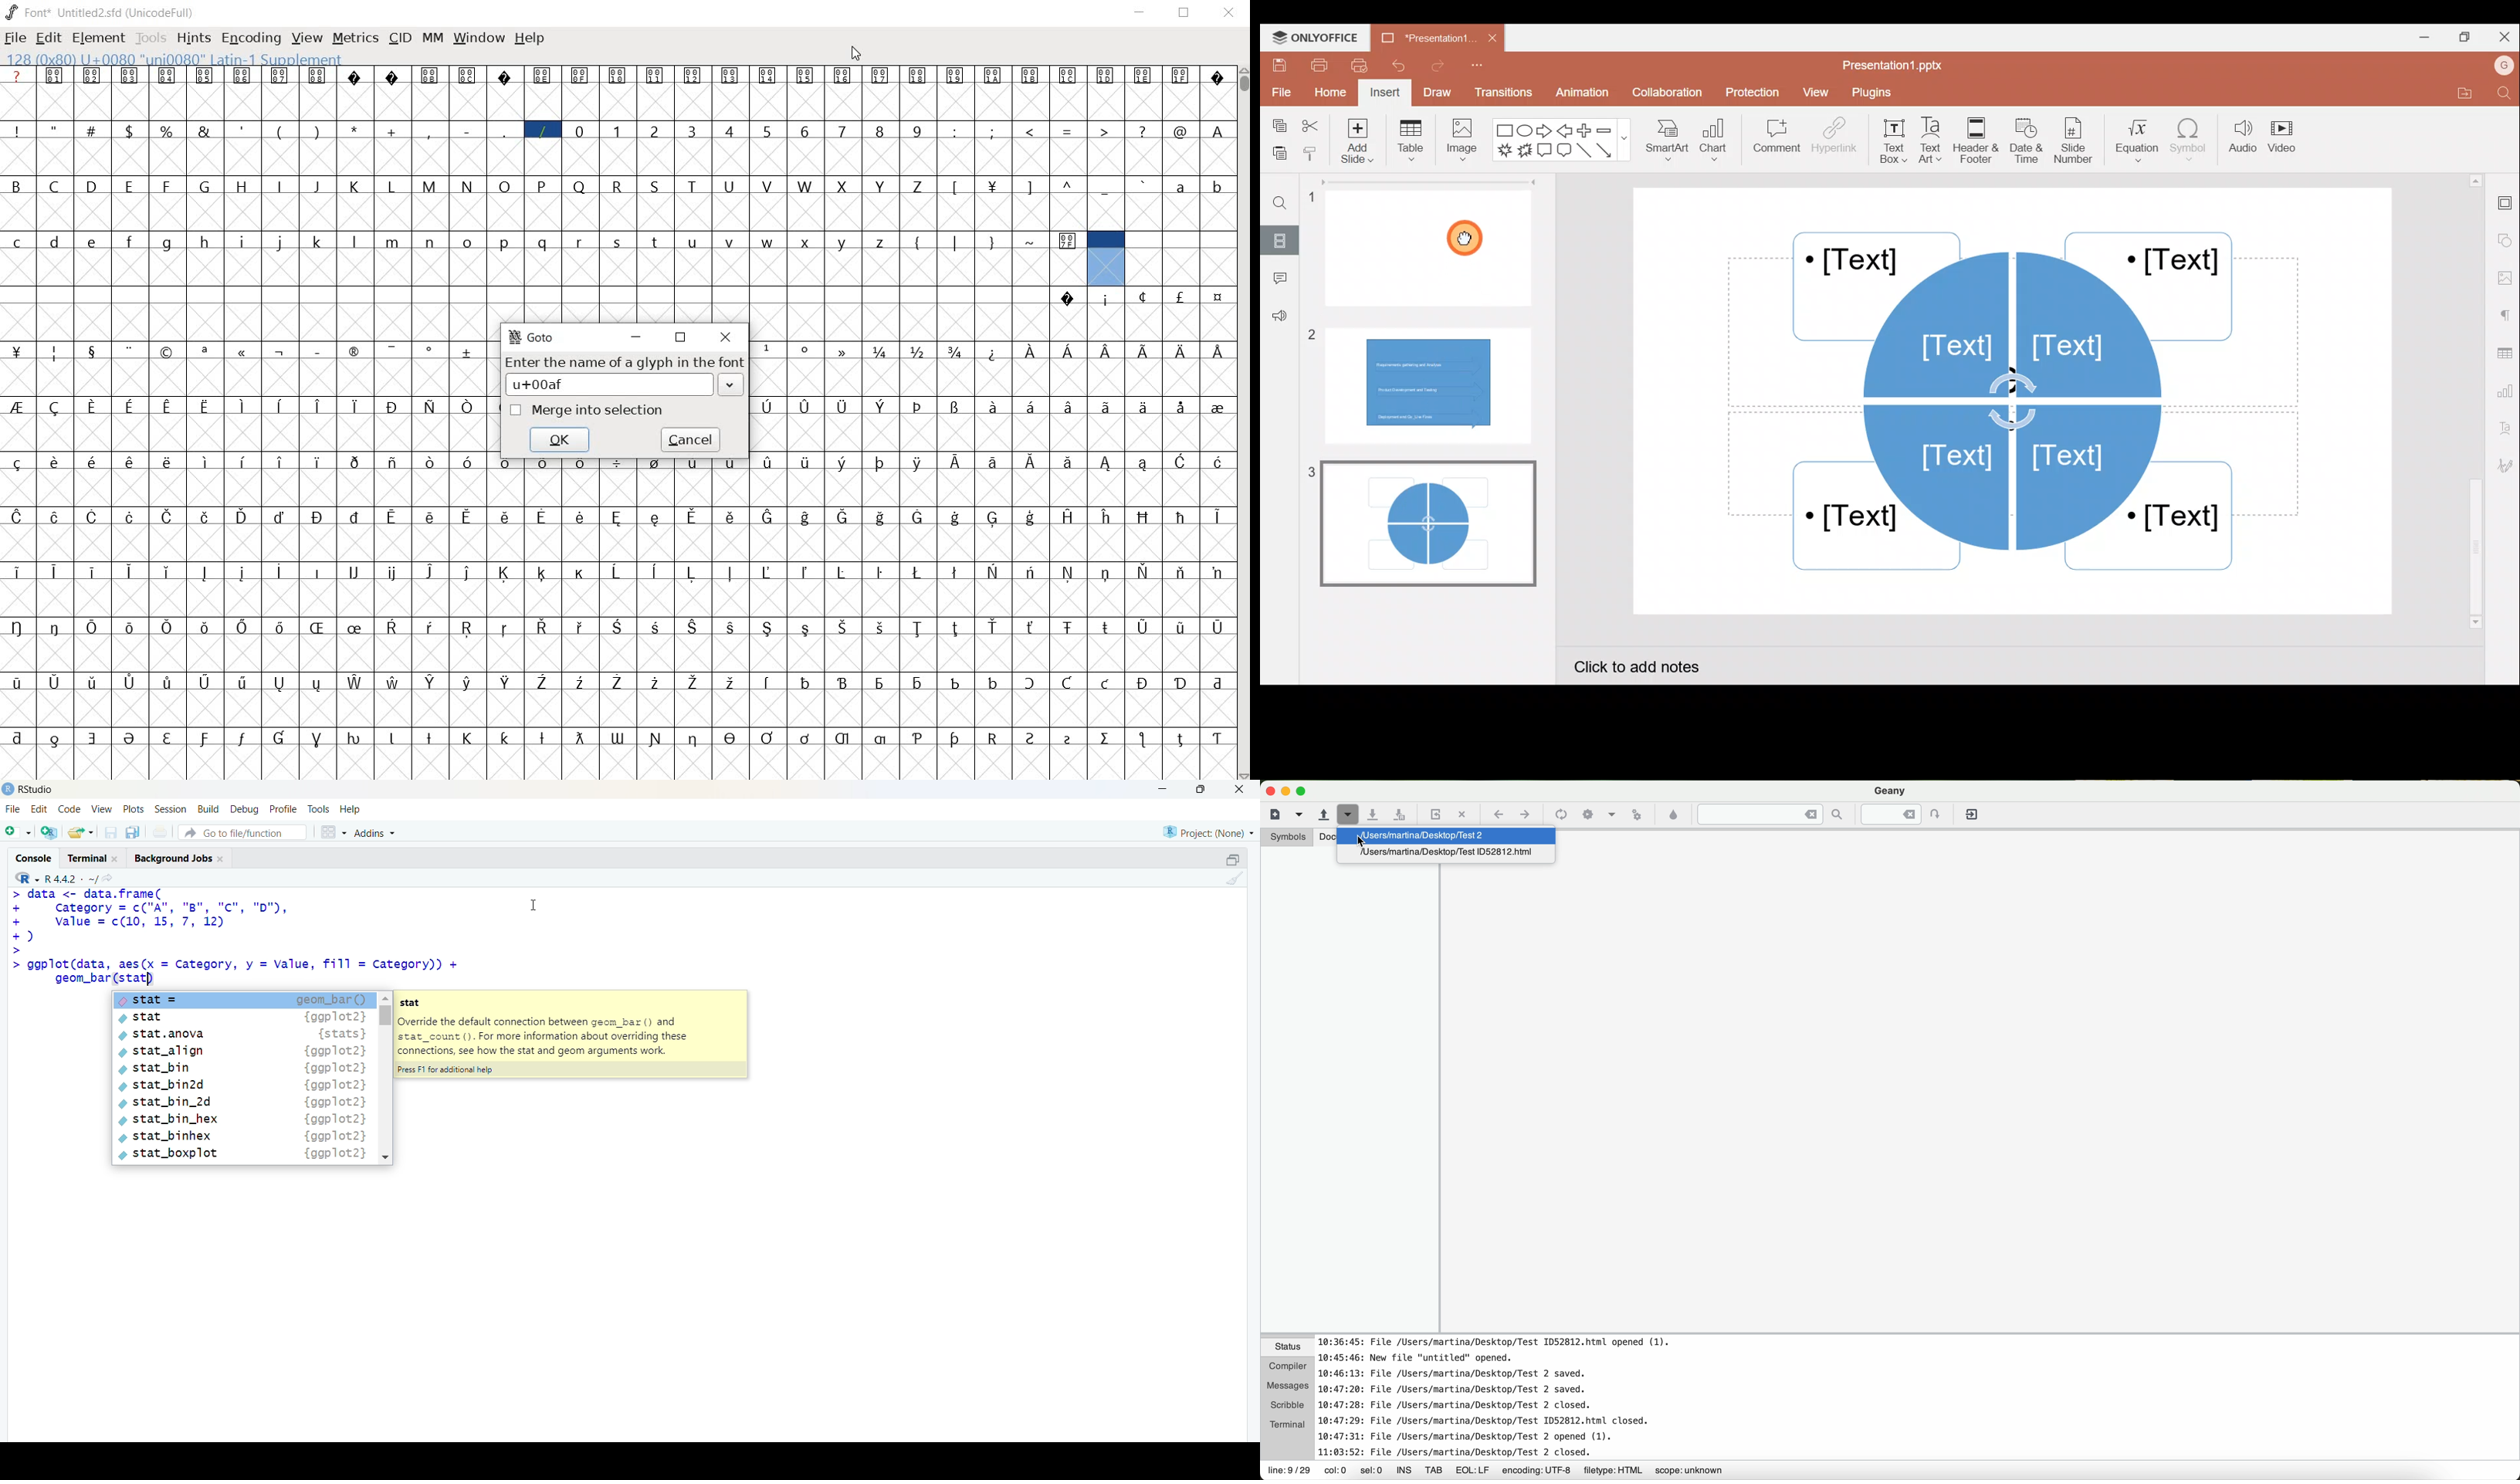 Image resolution: width=2520 pixels, height=1484 pixels. What do you see at coordinates (168, 129) in the screenshot?
I see `%` at bounding box center [168, 129].